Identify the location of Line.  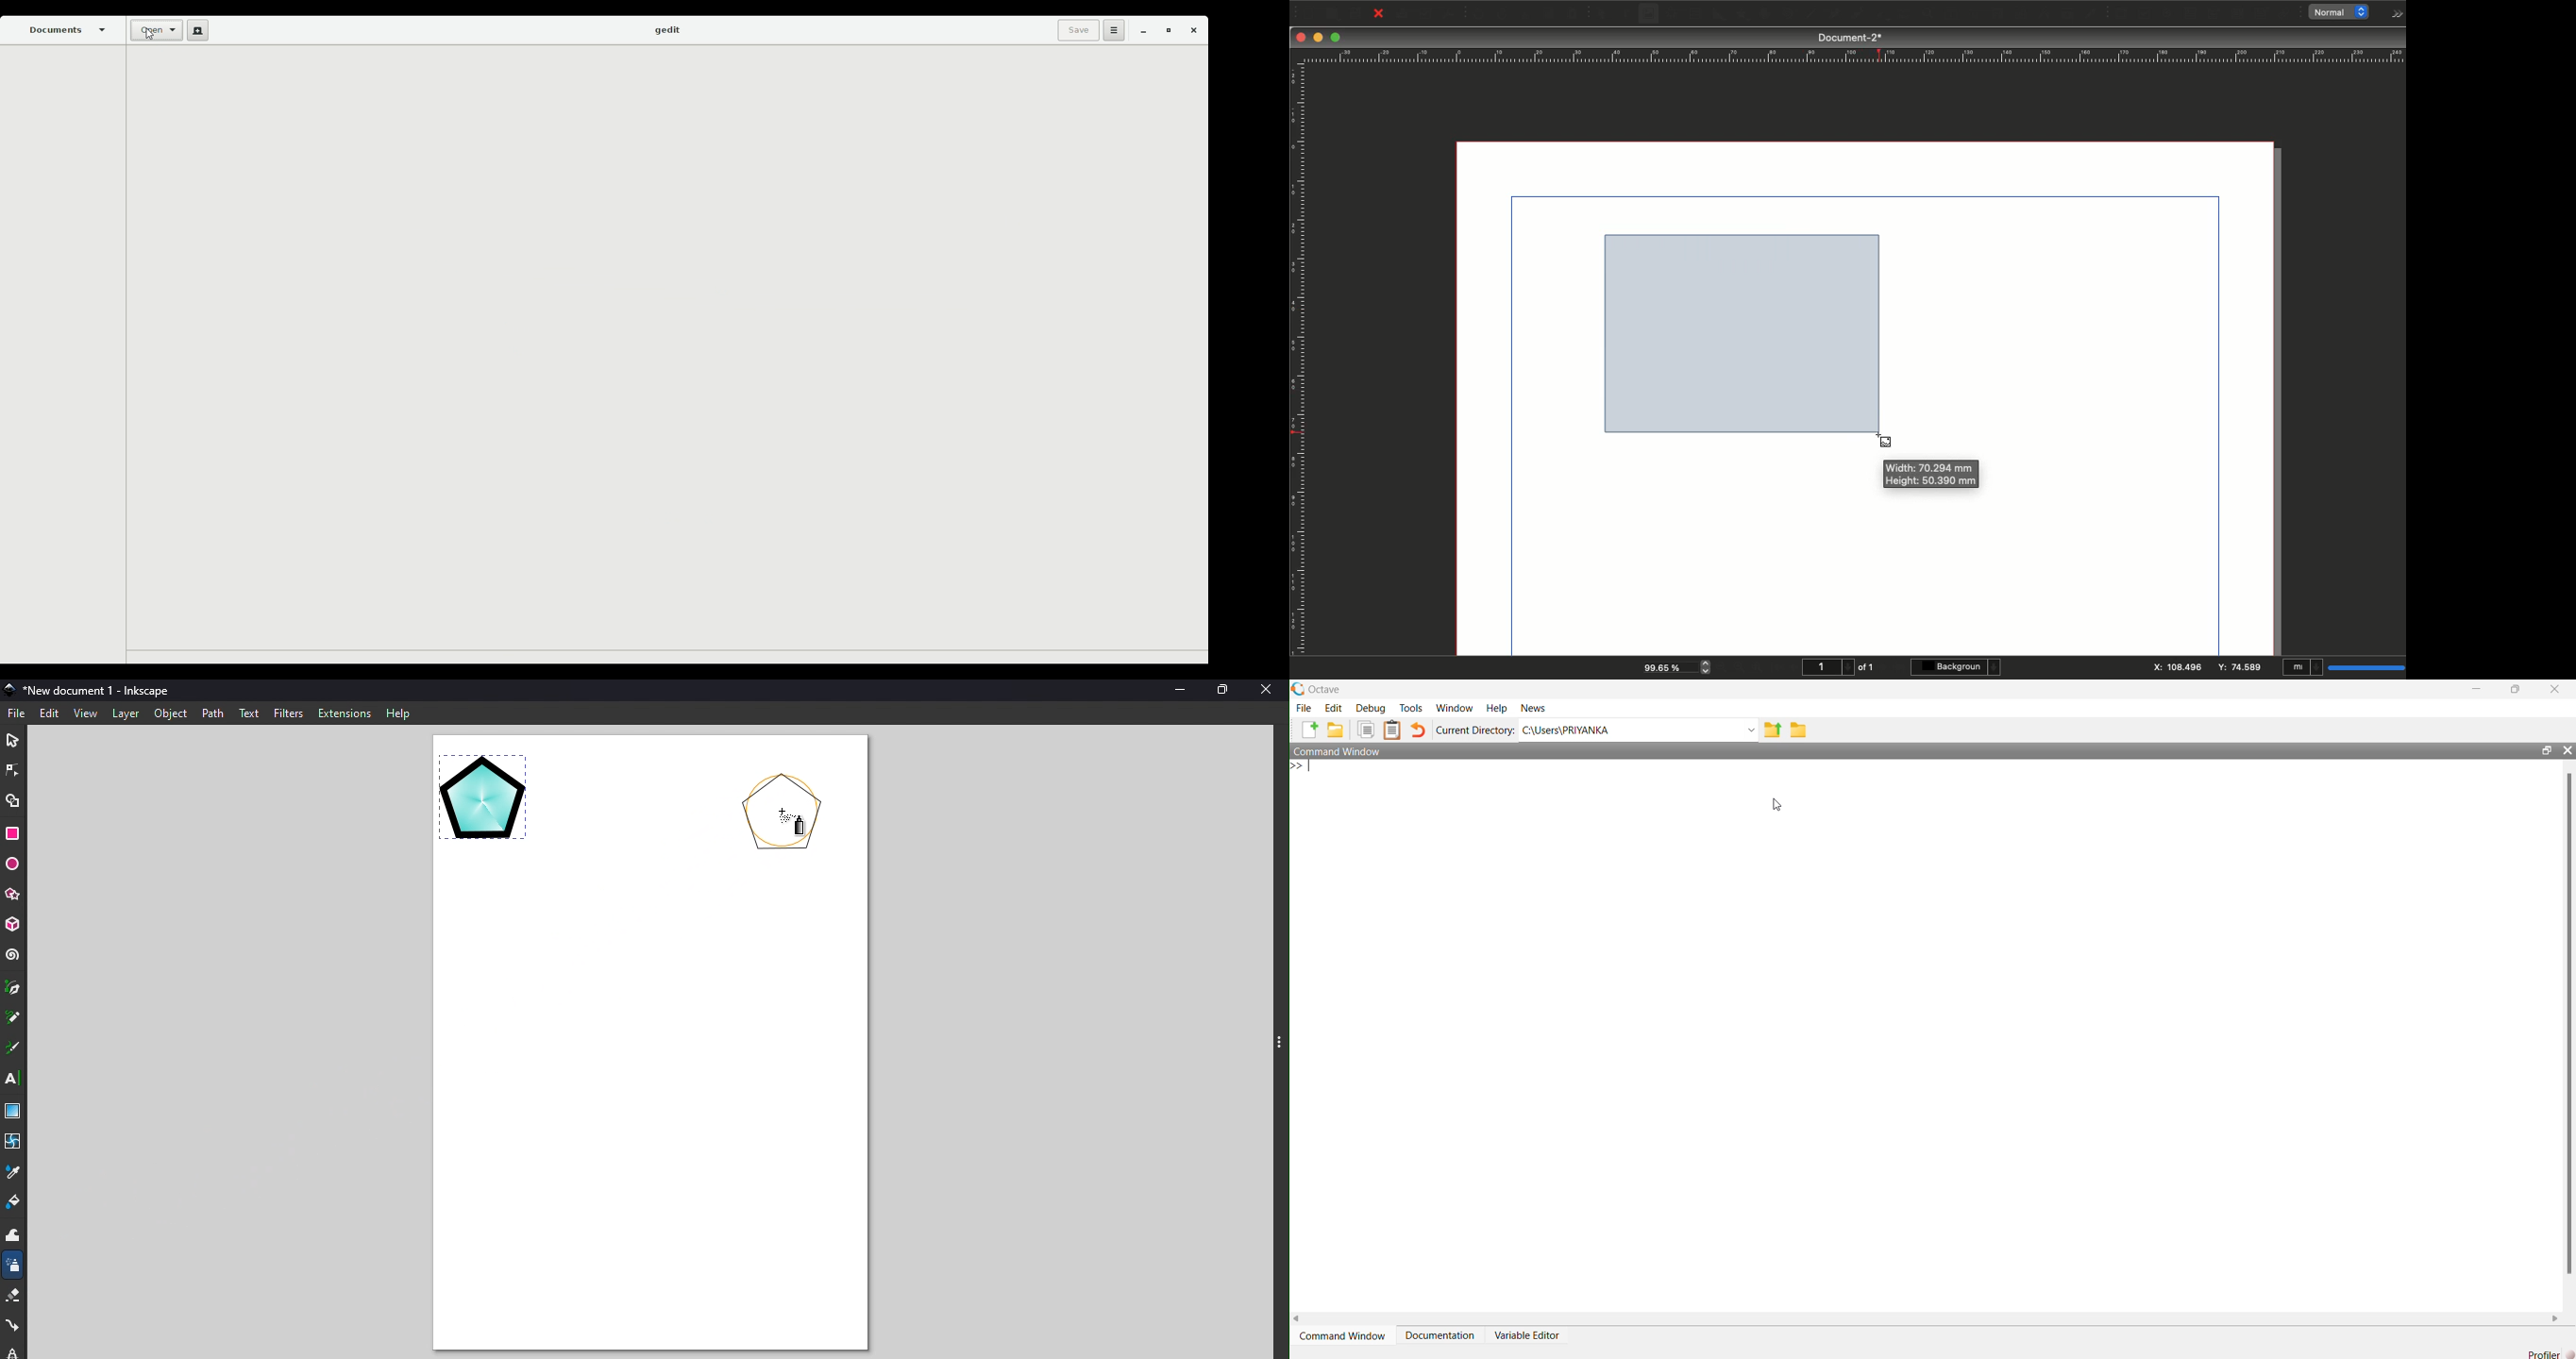
(1810, 15).